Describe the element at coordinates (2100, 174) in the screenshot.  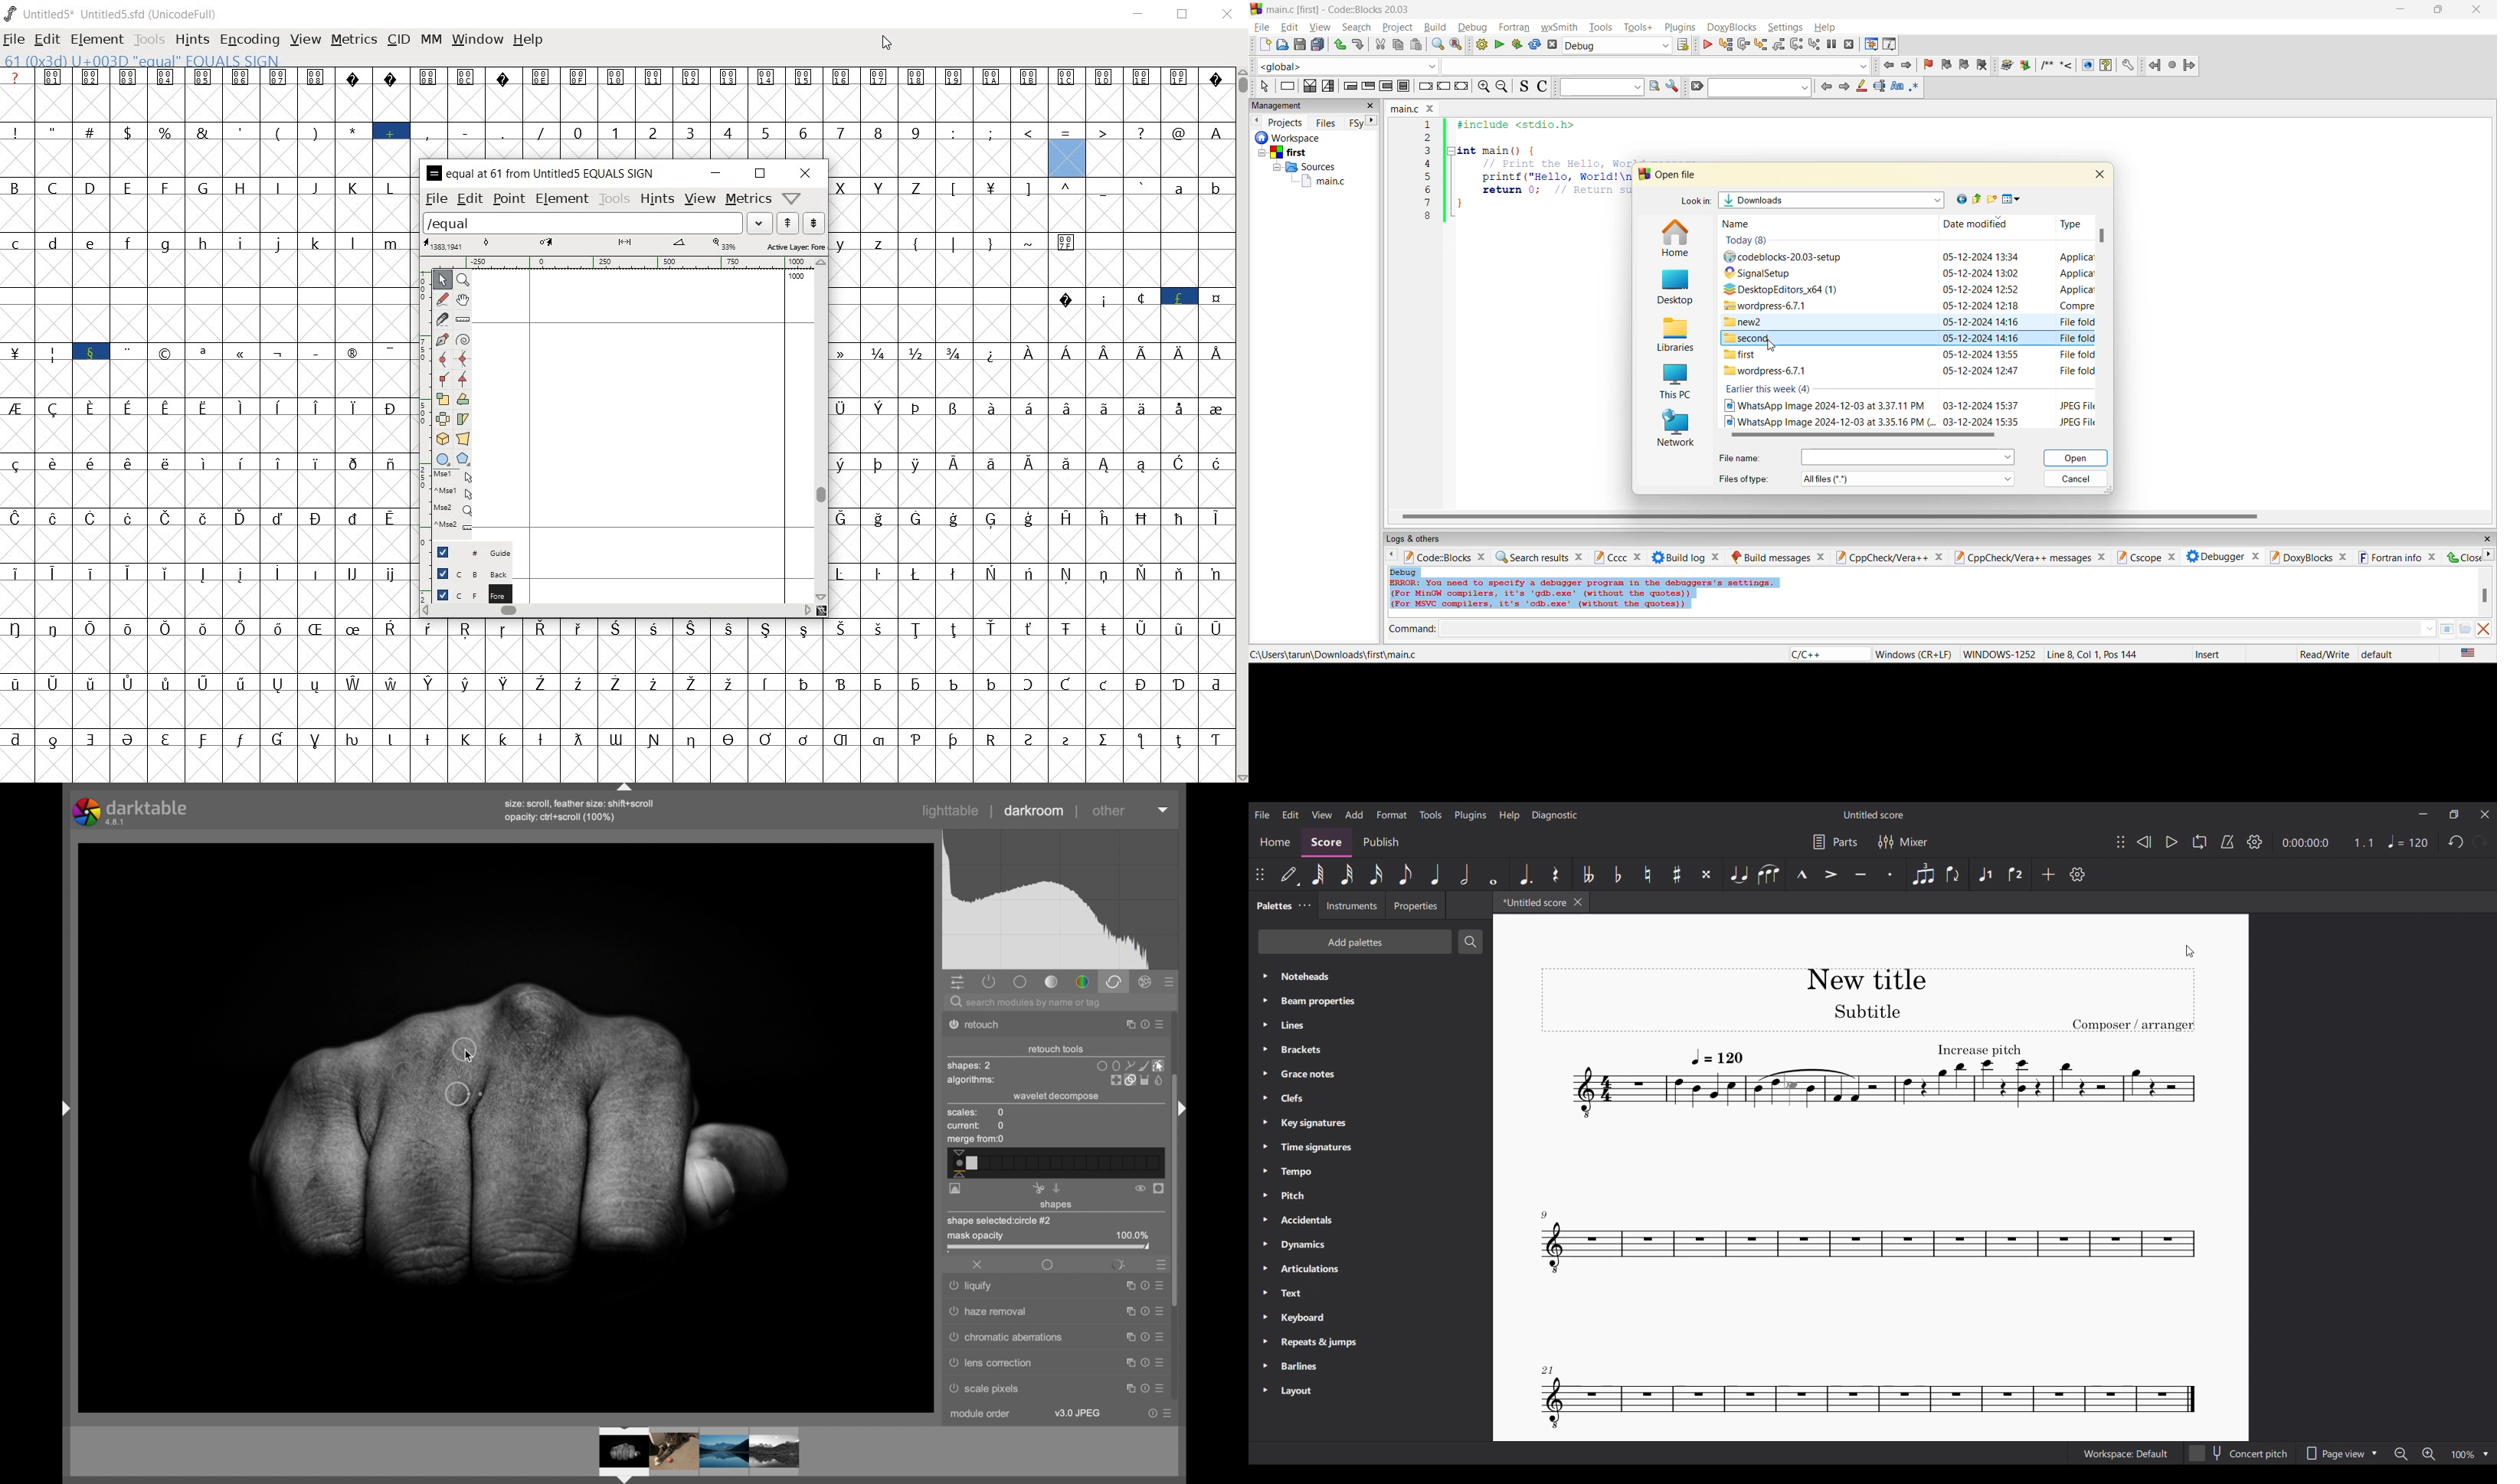
I see `close` at that location.